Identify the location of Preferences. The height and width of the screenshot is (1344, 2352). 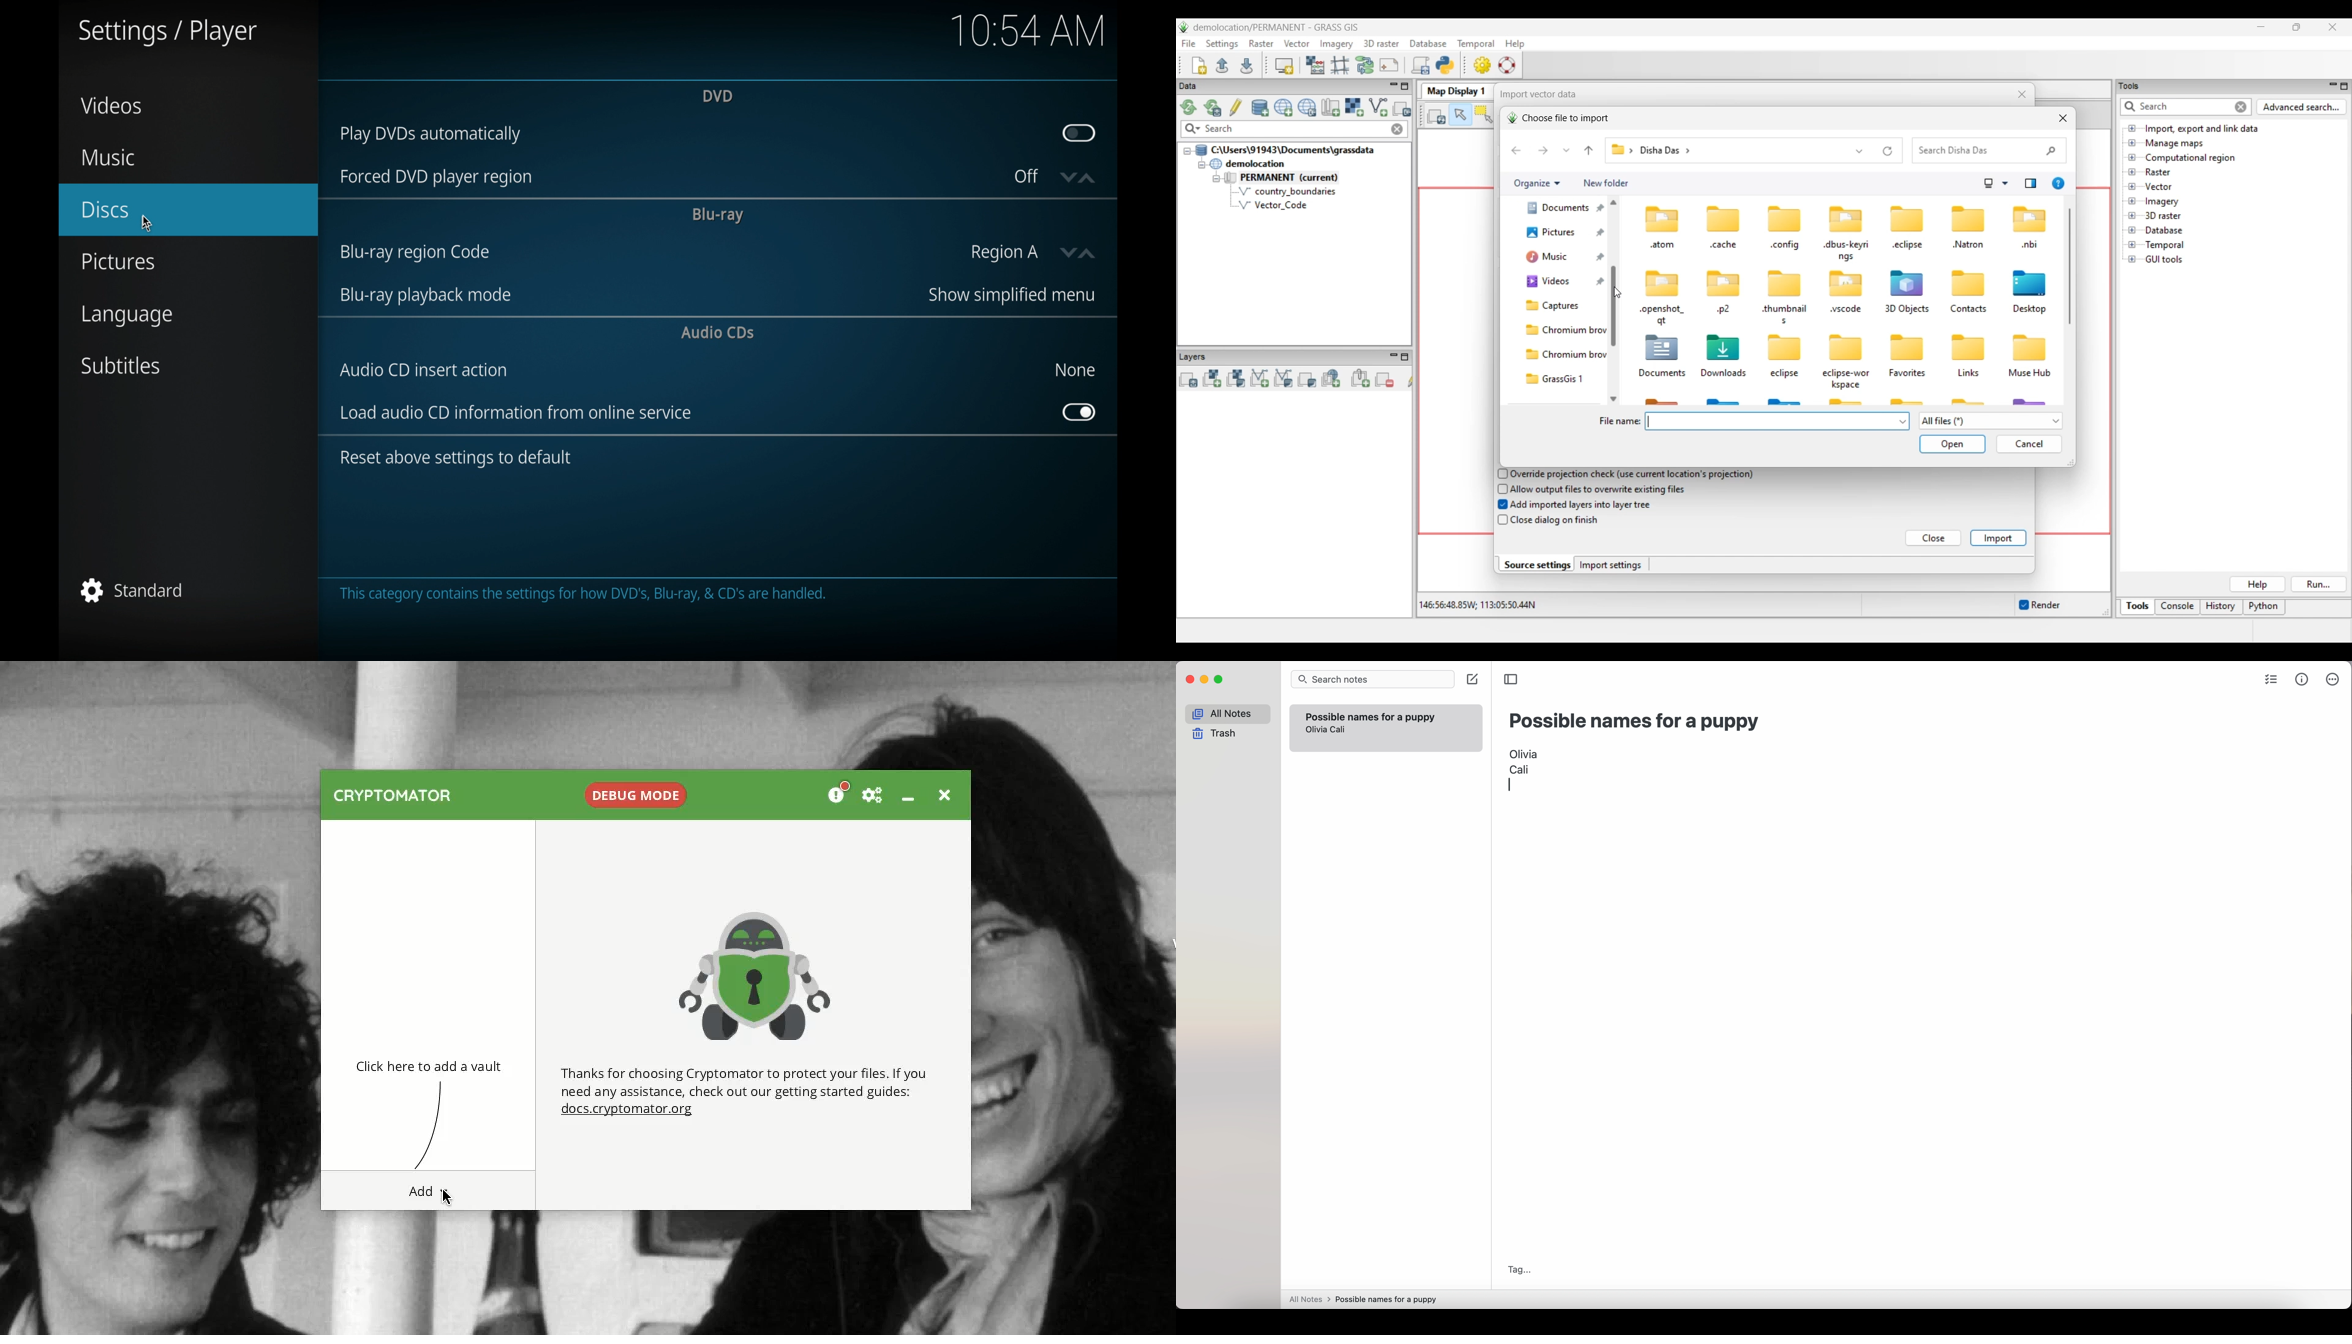
(873, 795).